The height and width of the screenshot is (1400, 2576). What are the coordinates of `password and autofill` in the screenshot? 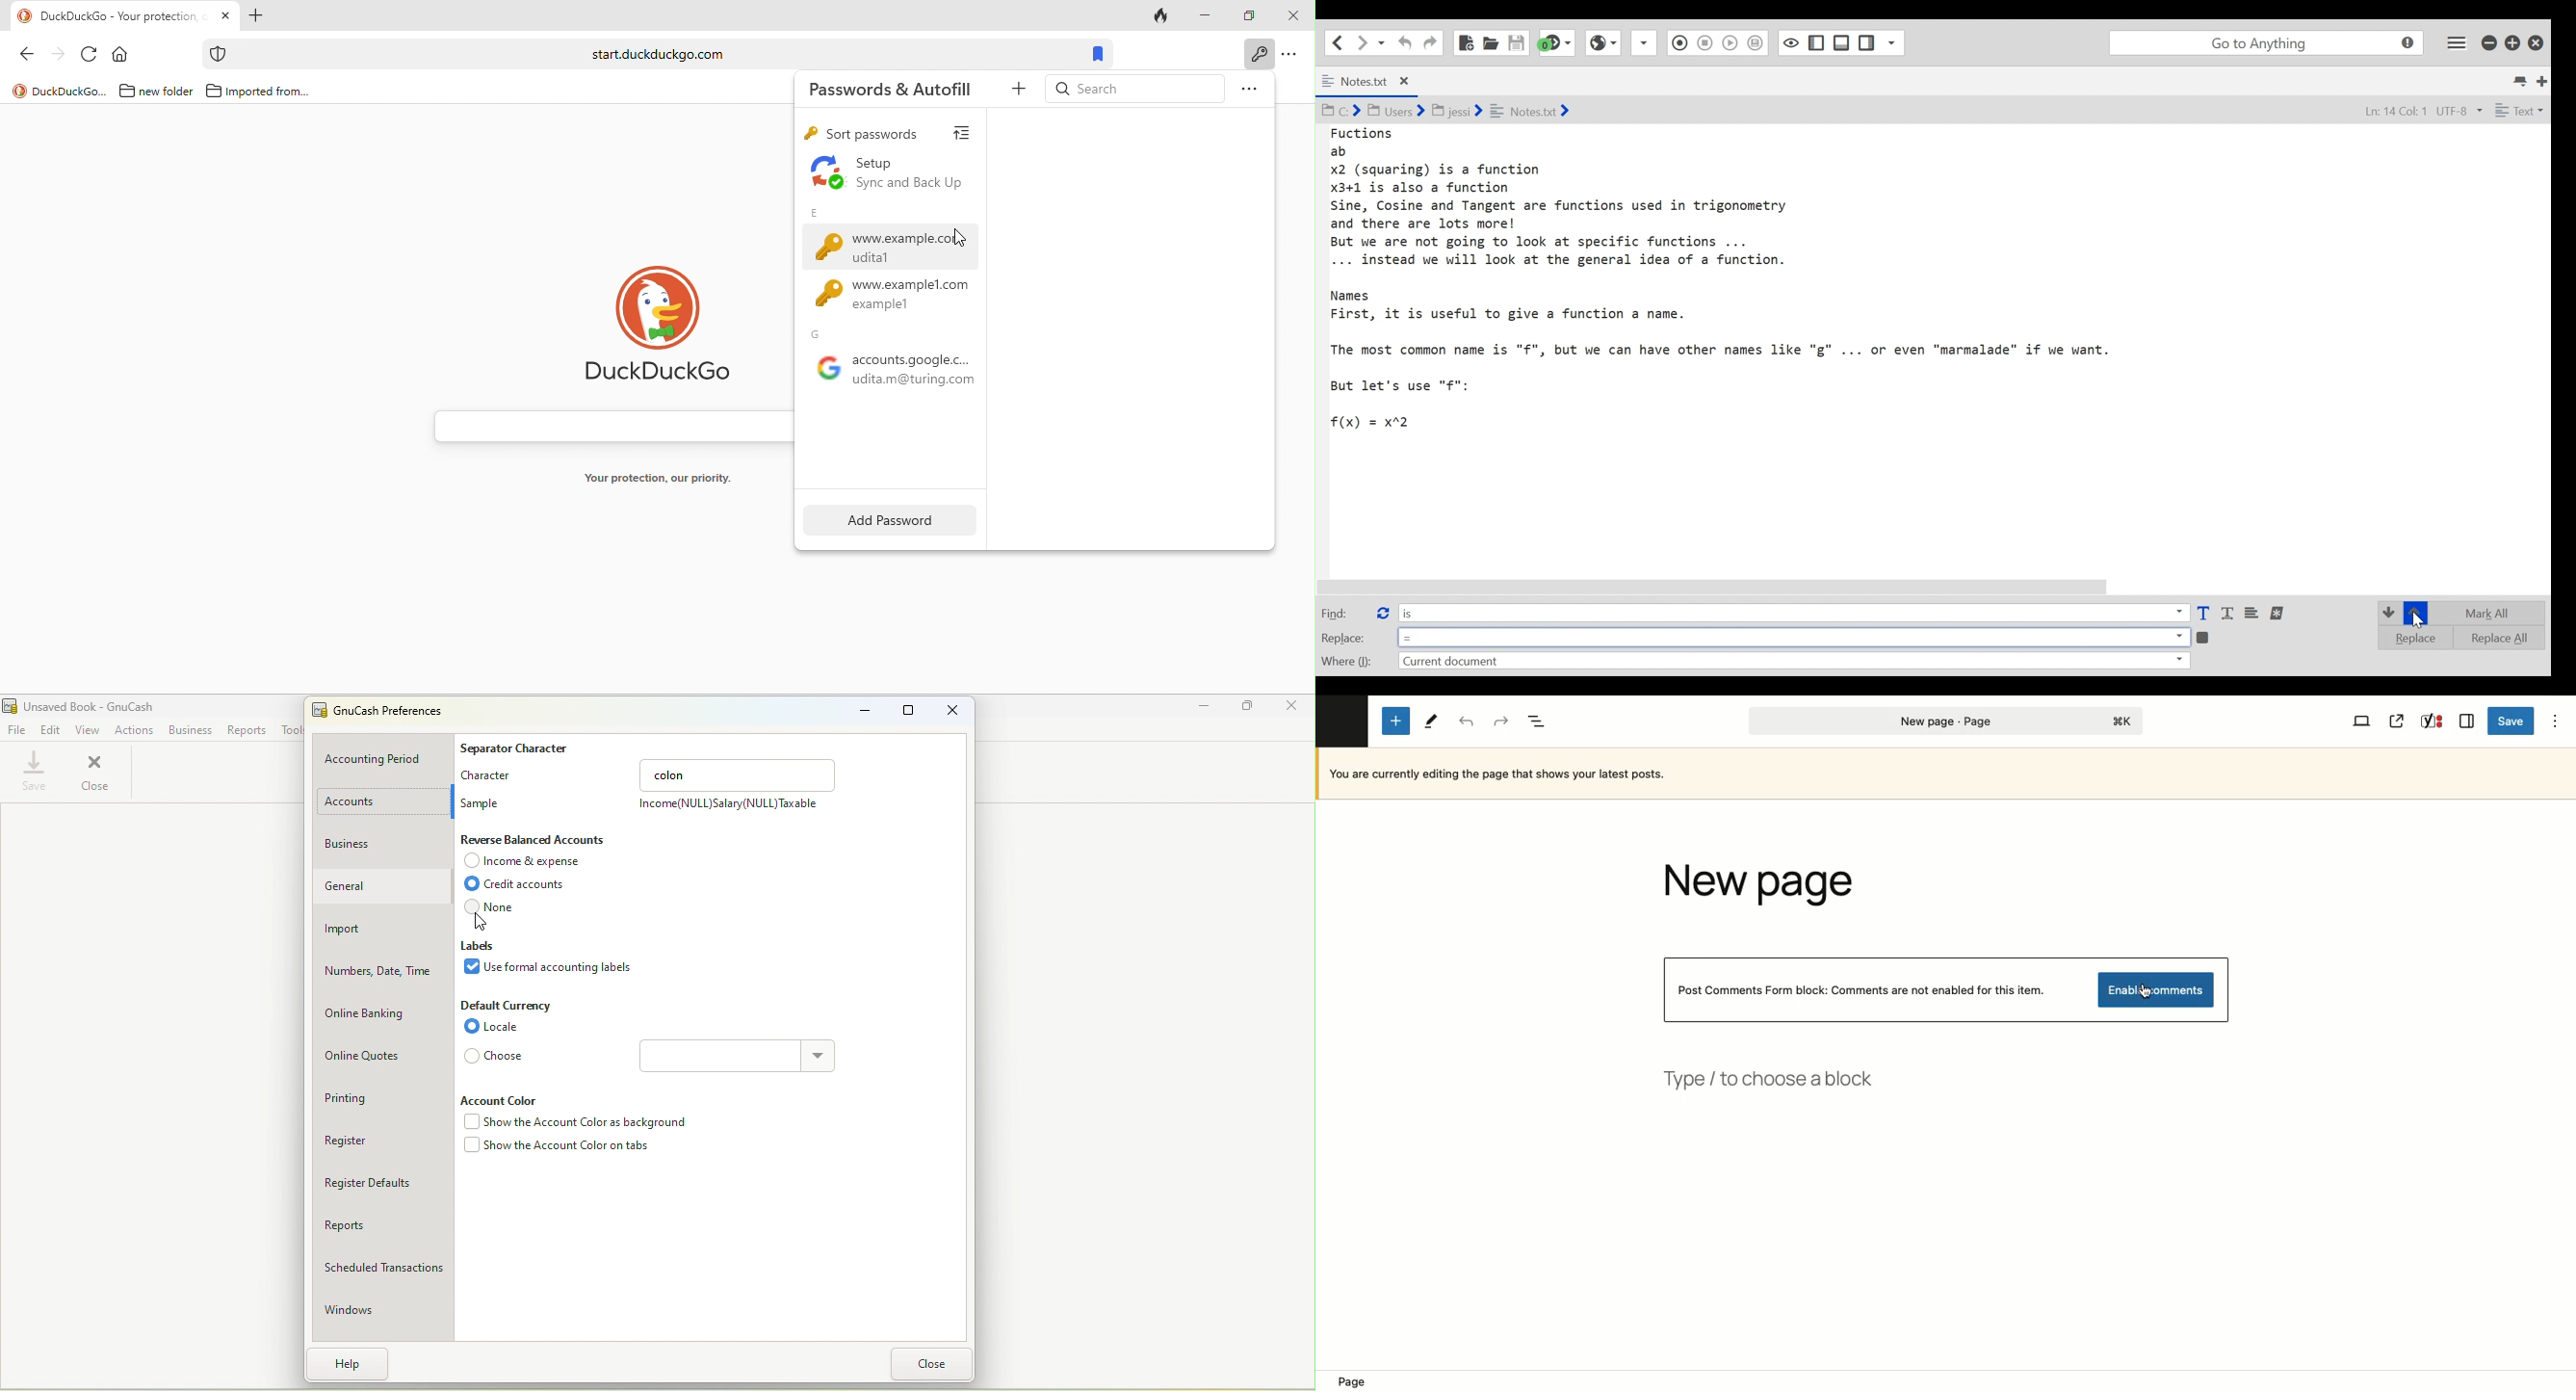 It's located at (1257, 54).